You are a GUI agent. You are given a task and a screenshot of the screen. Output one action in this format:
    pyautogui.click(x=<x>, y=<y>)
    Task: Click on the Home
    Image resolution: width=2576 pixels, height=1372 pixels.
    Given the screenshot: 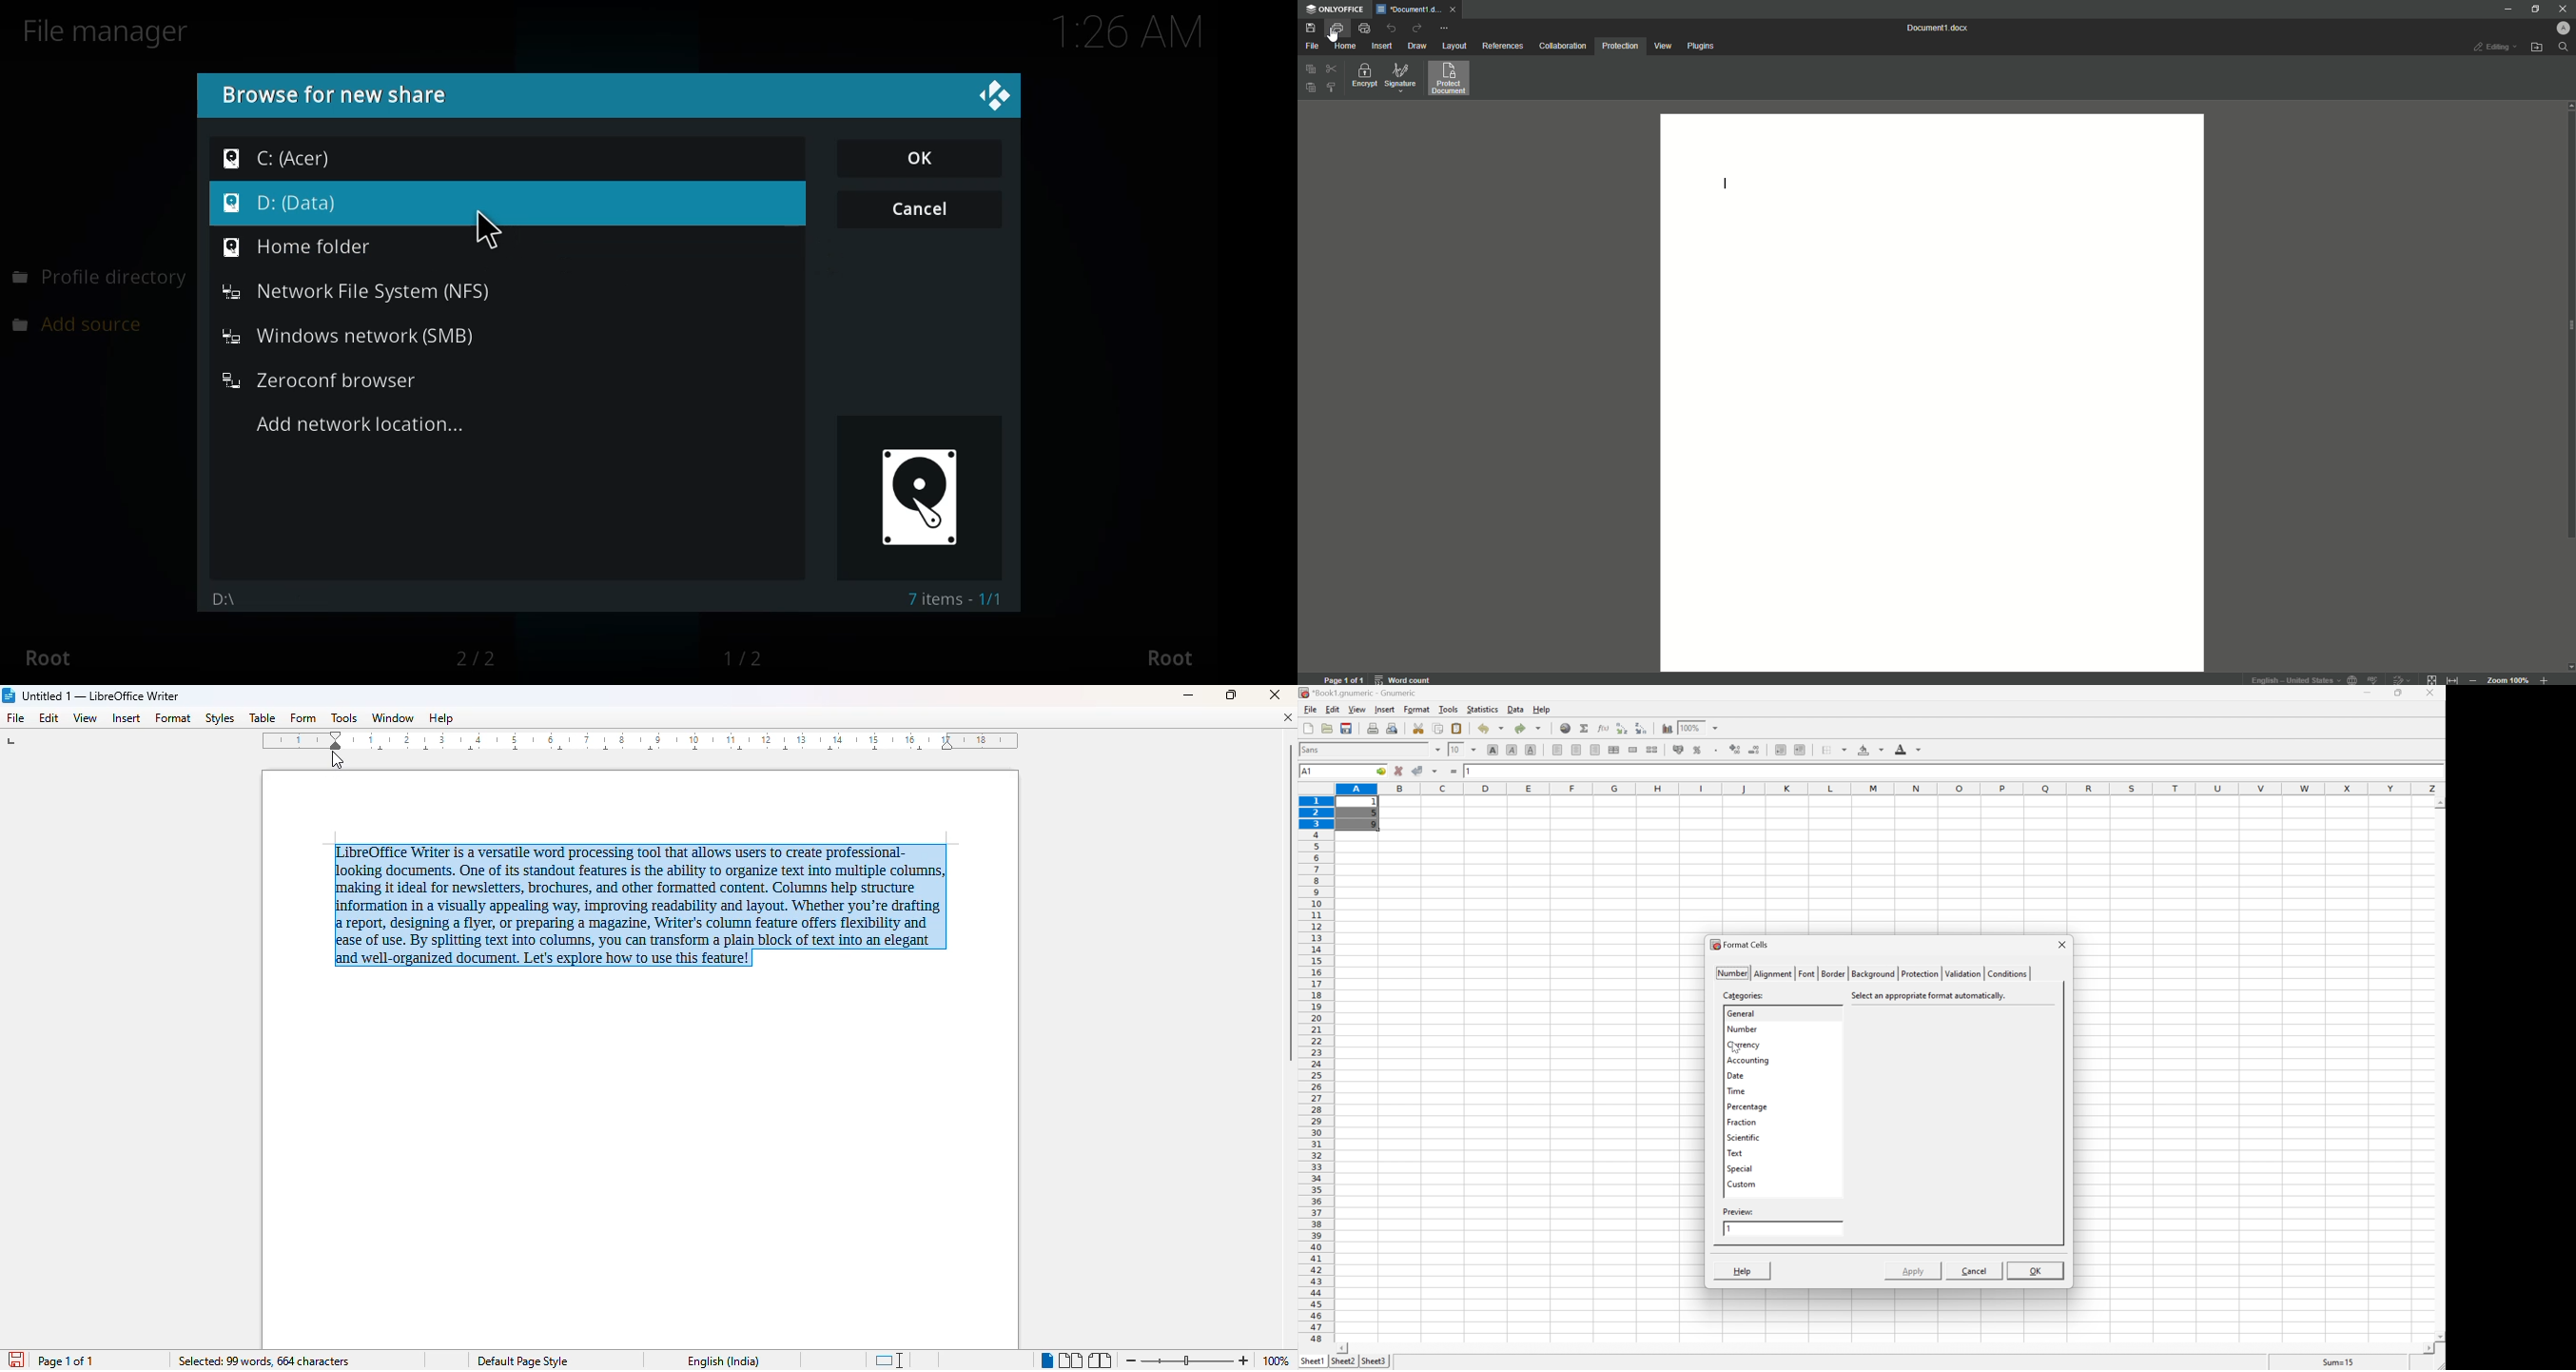 What is the action you would take?
    pyautogui.click(x=1345, y=45)
    